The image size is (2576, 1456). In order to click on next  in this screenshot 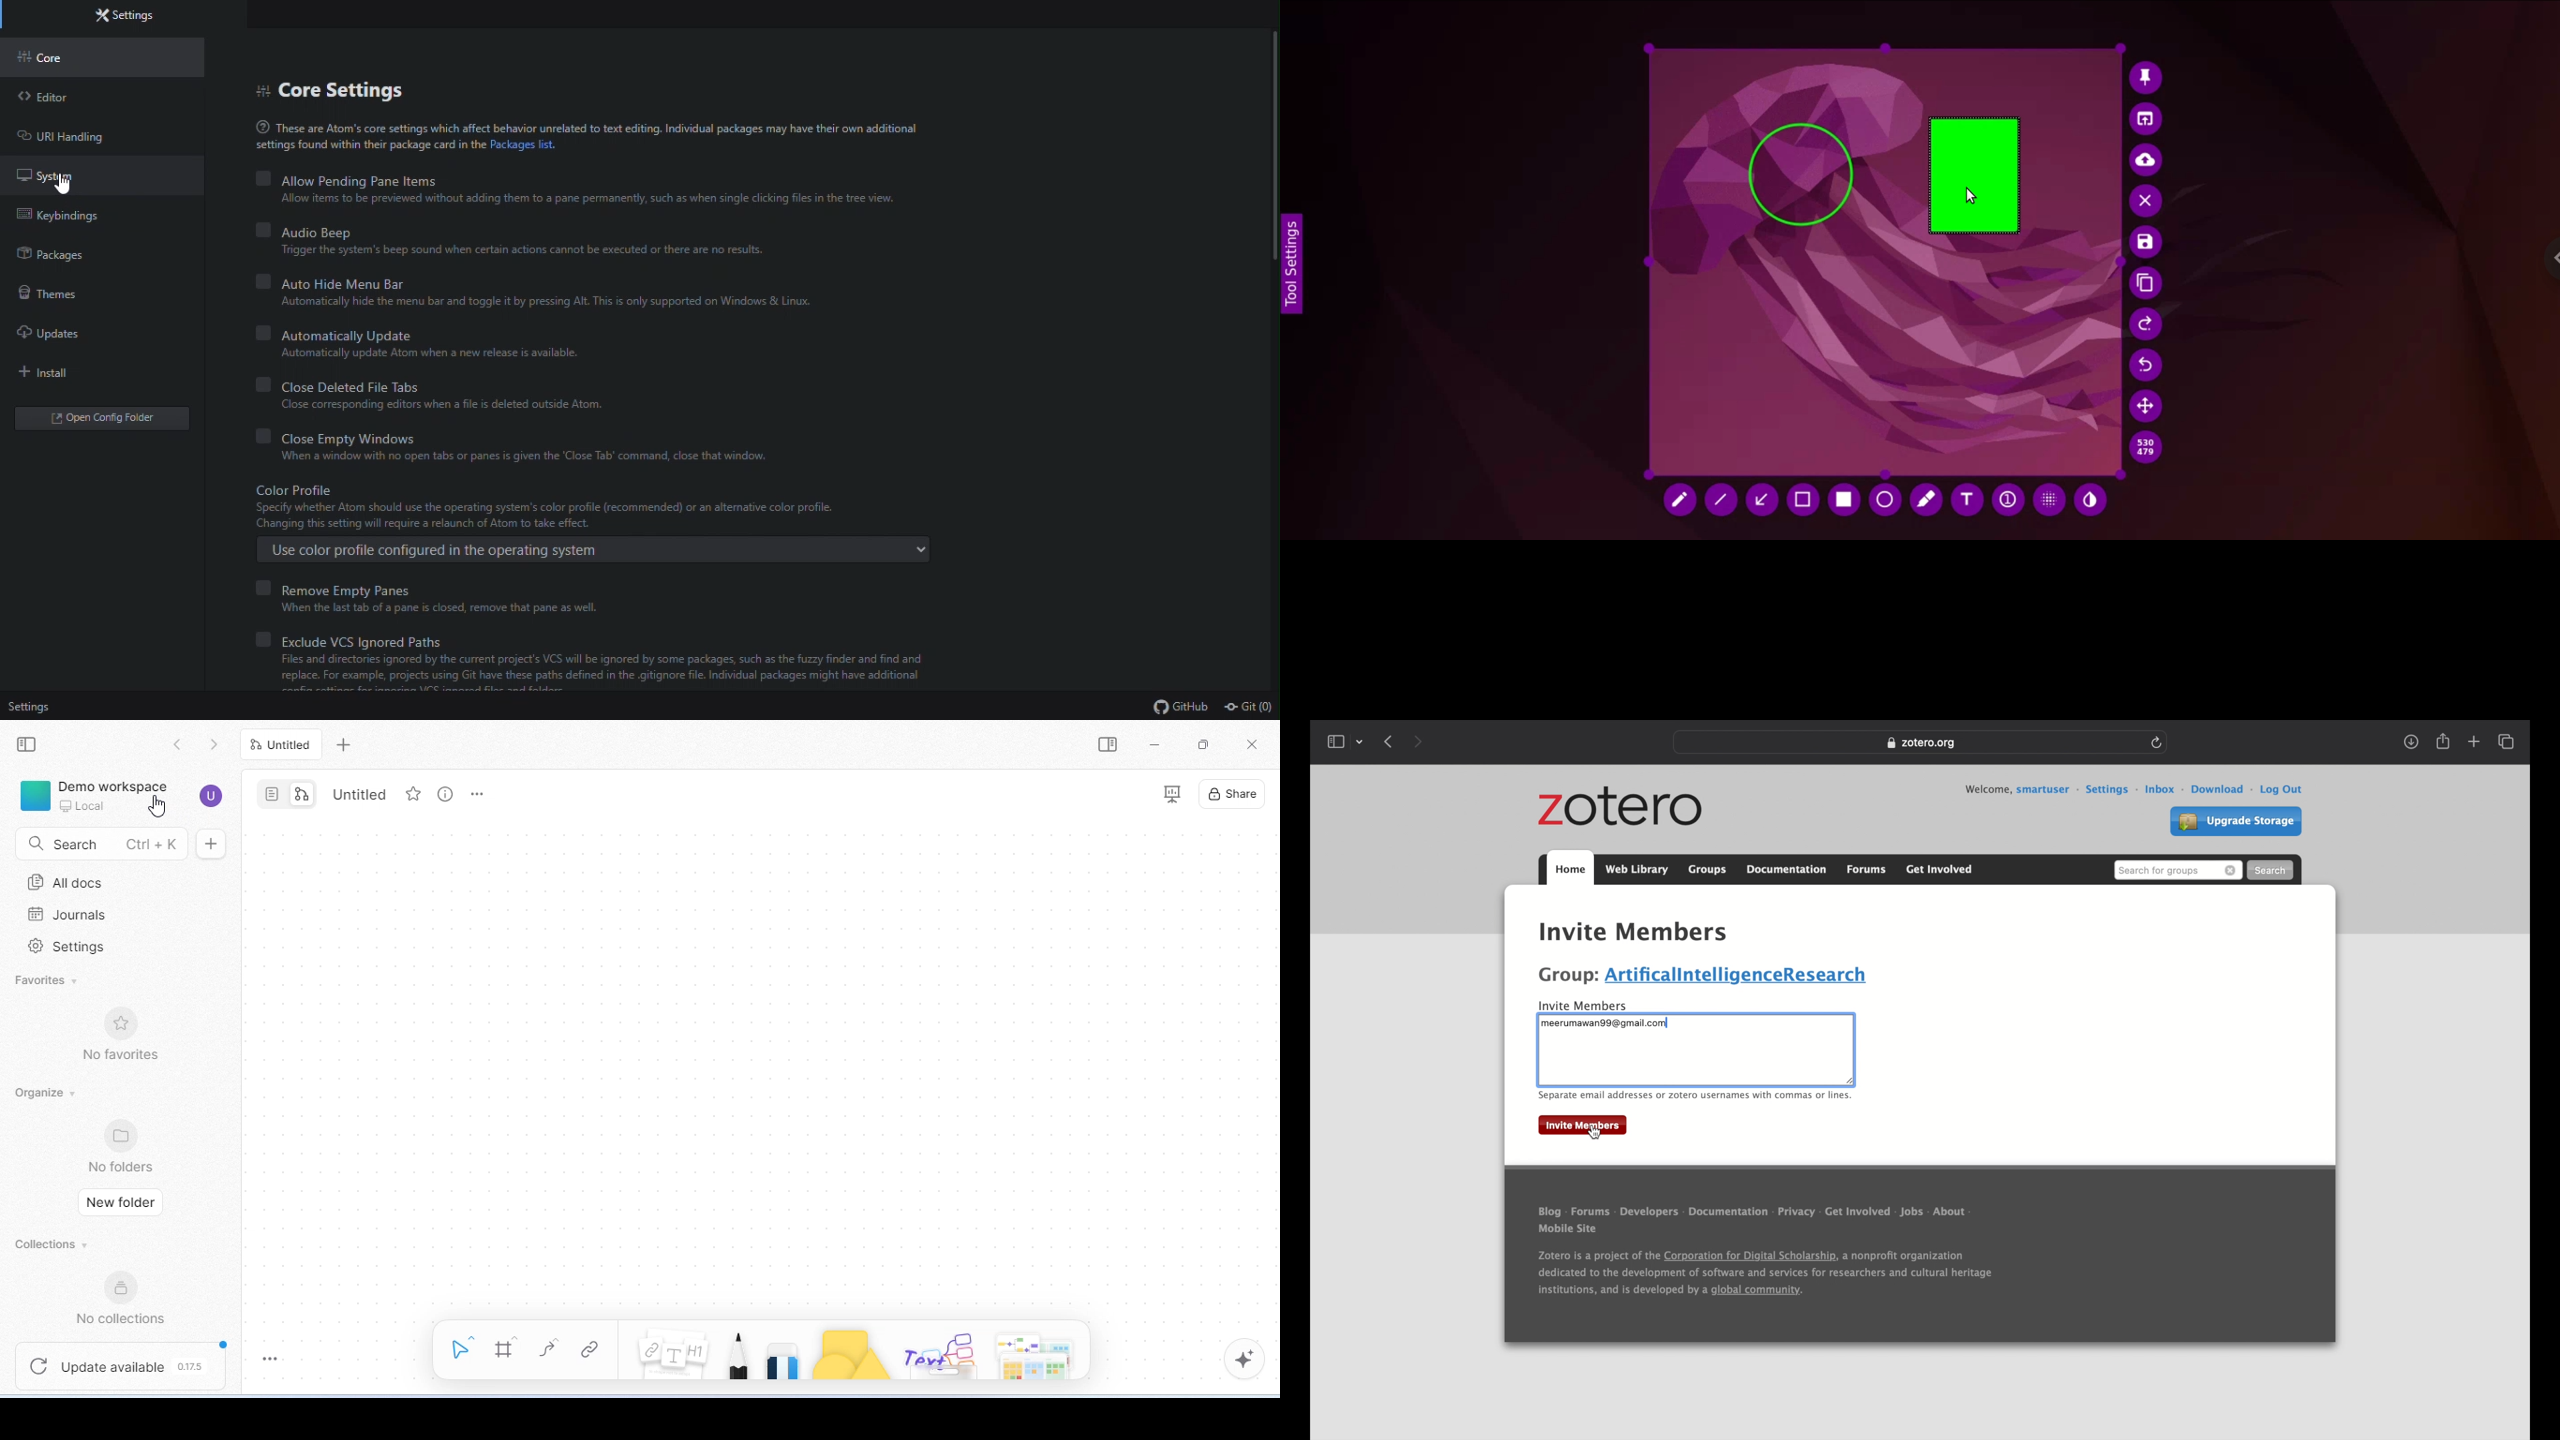, I will do `click(1421, 741)`.